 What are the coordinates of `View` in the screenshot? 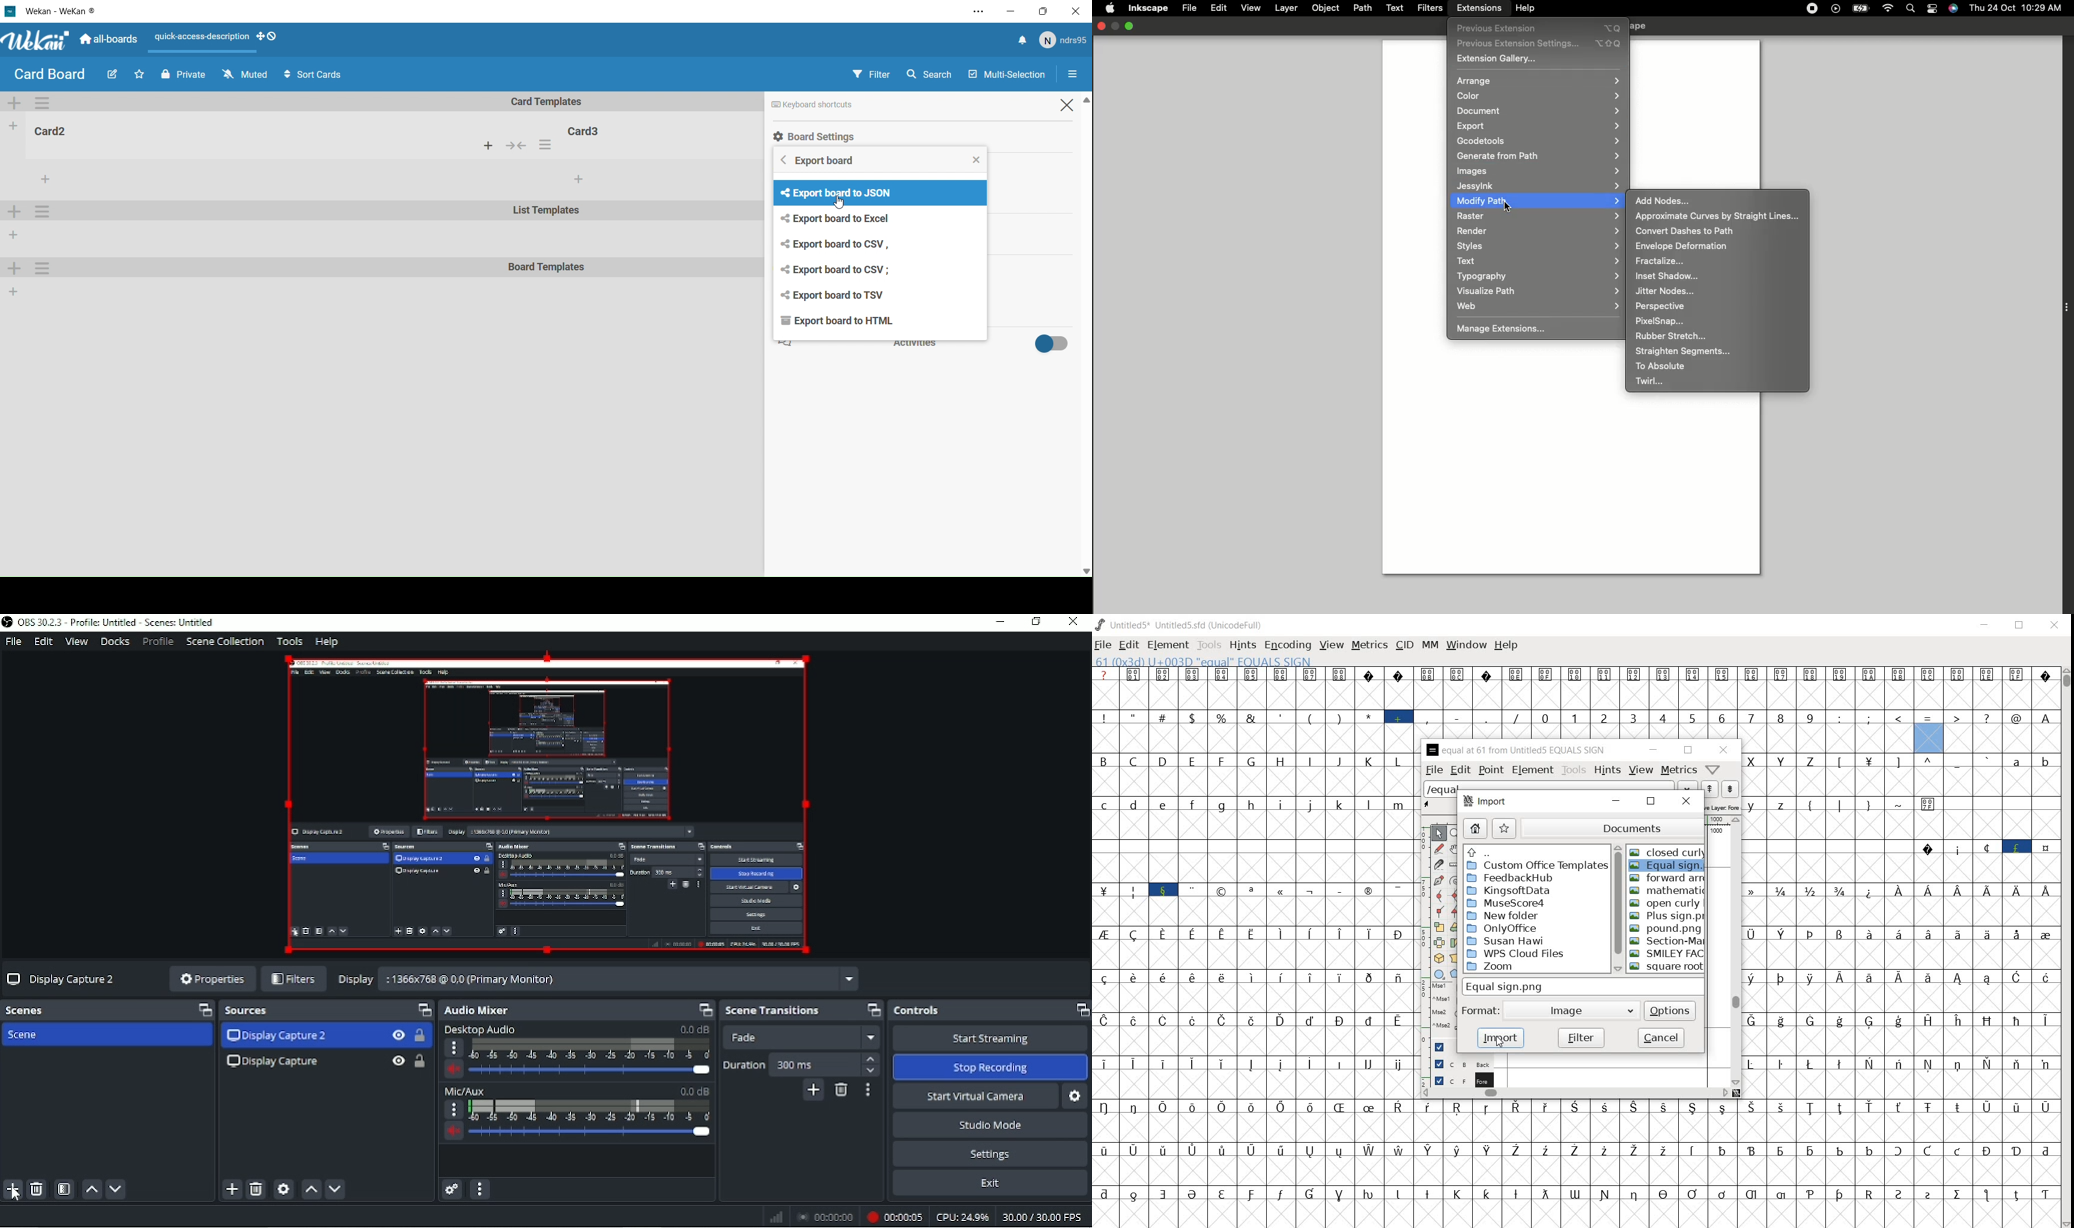 It's located at (76, 643).